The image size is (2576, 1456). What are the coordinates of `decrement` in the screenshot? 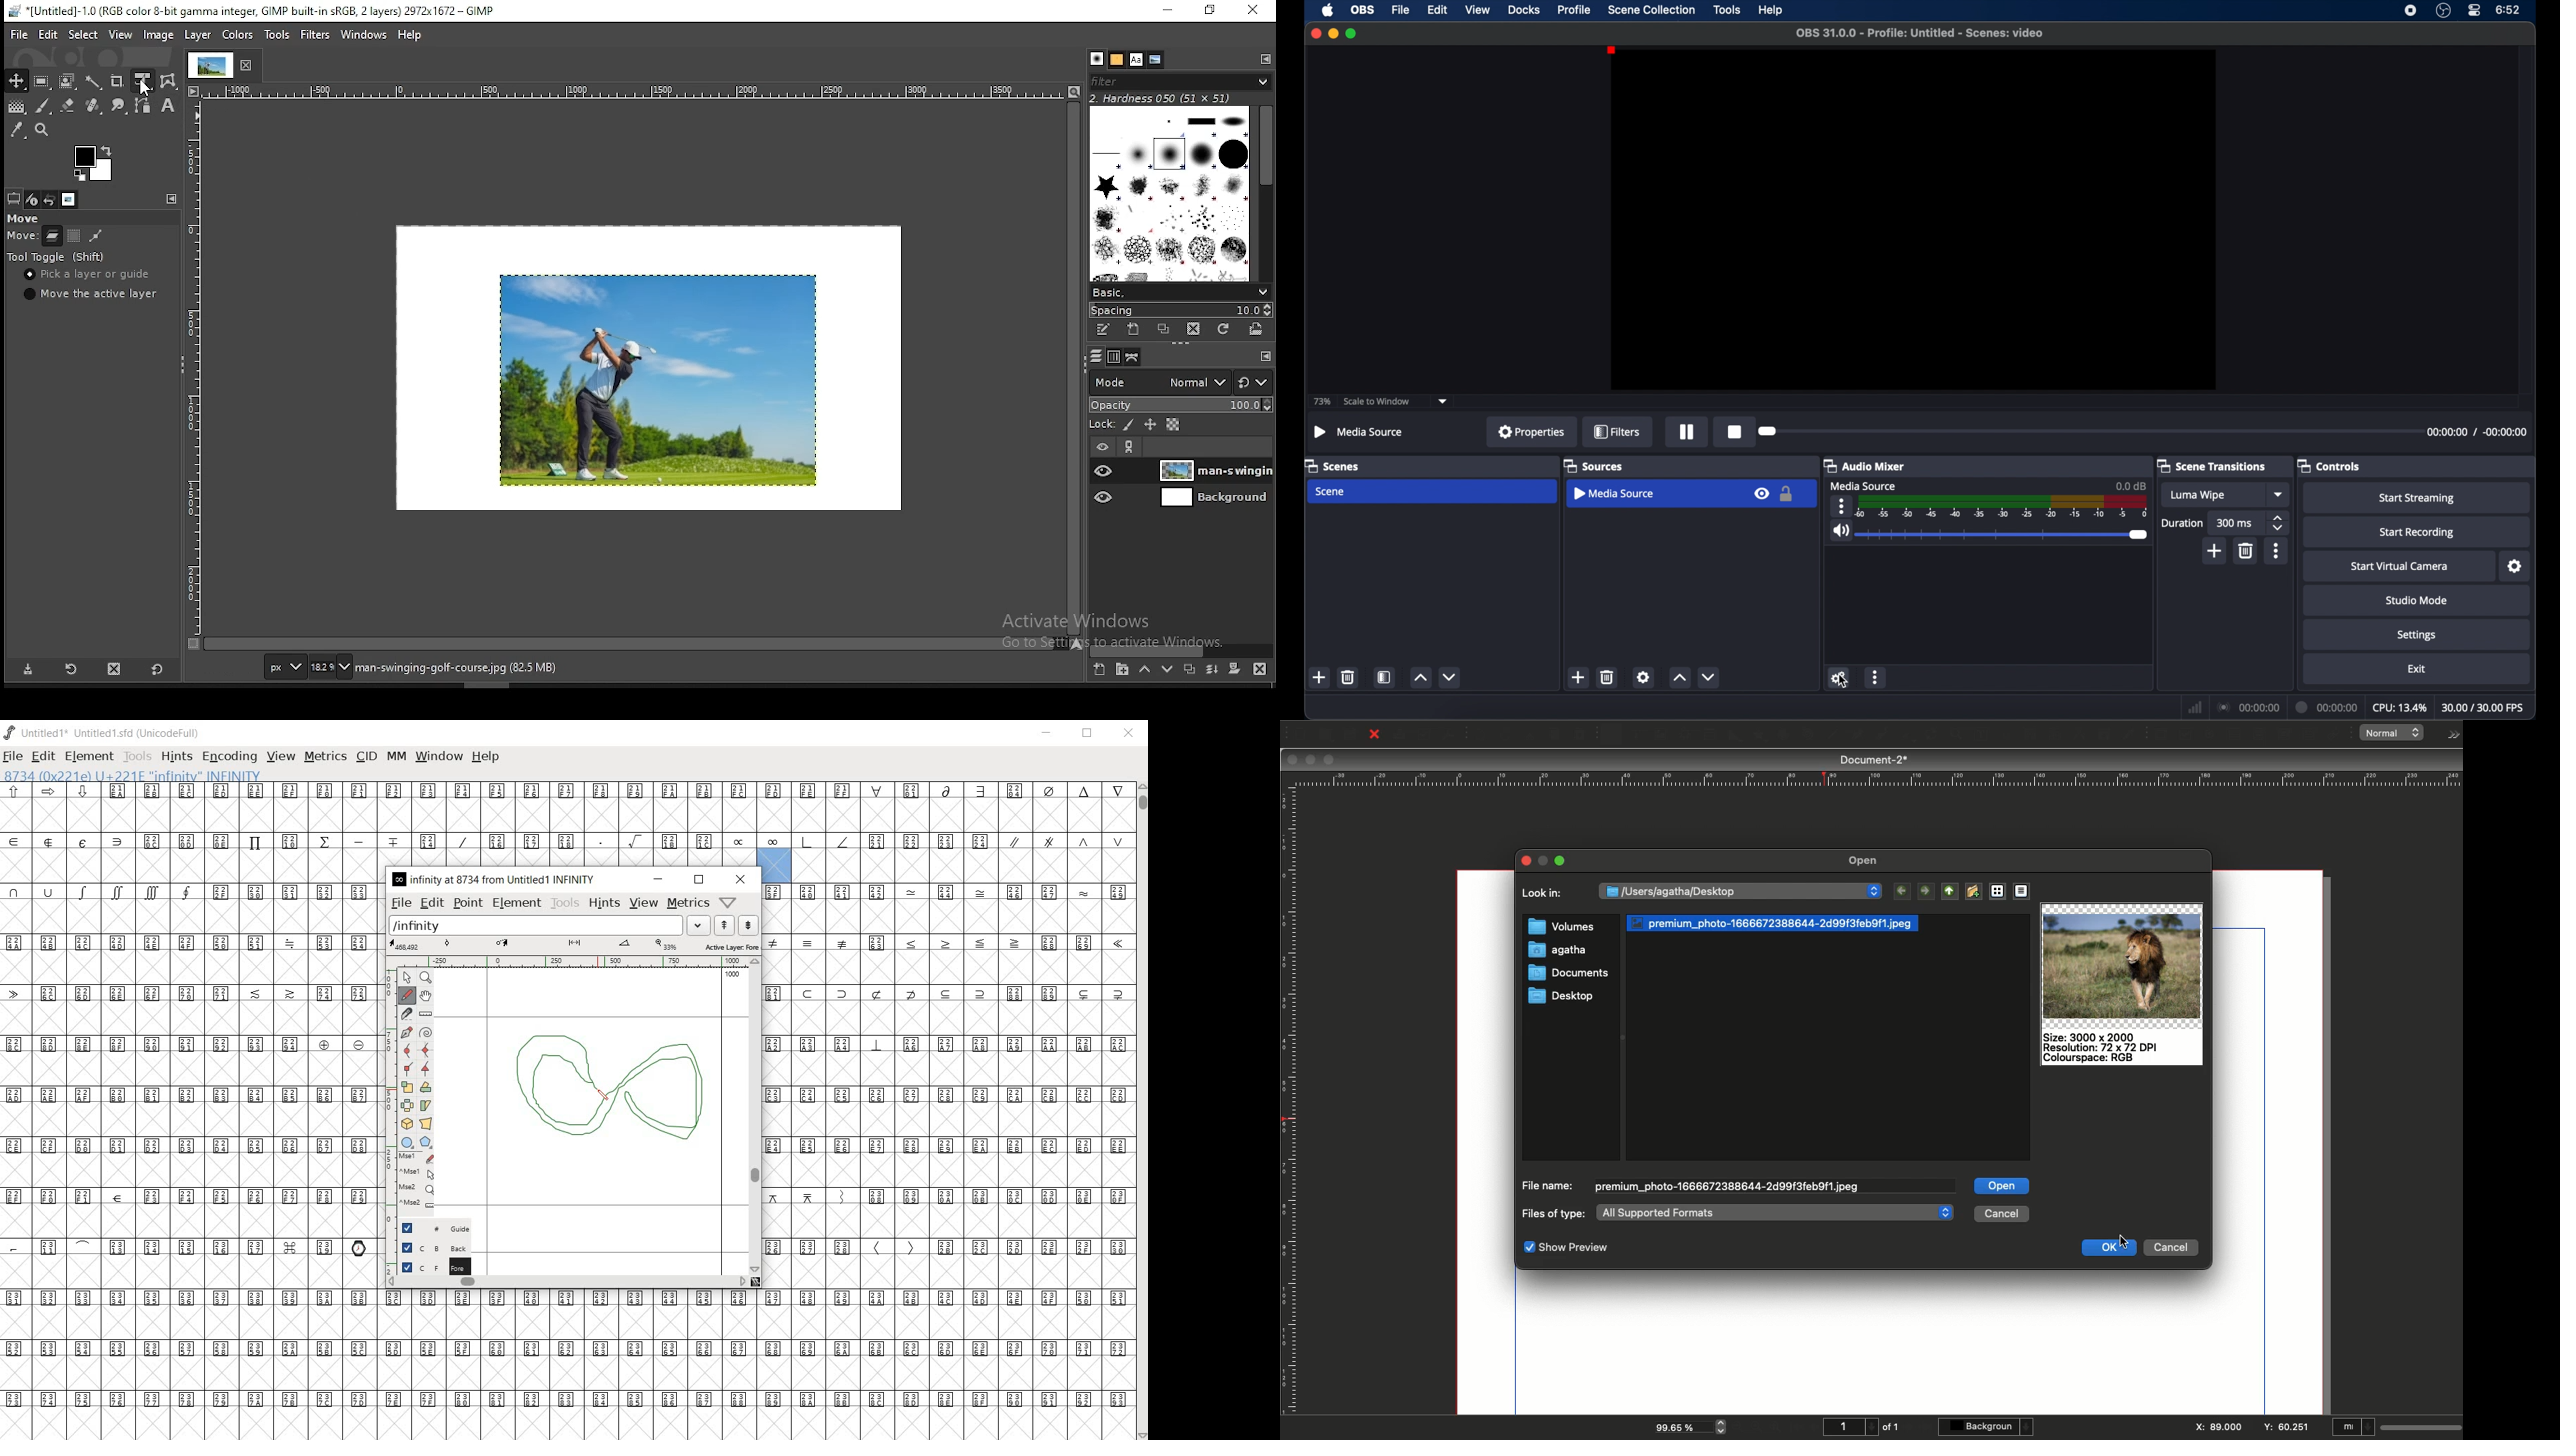 It's located at (1449, 677).